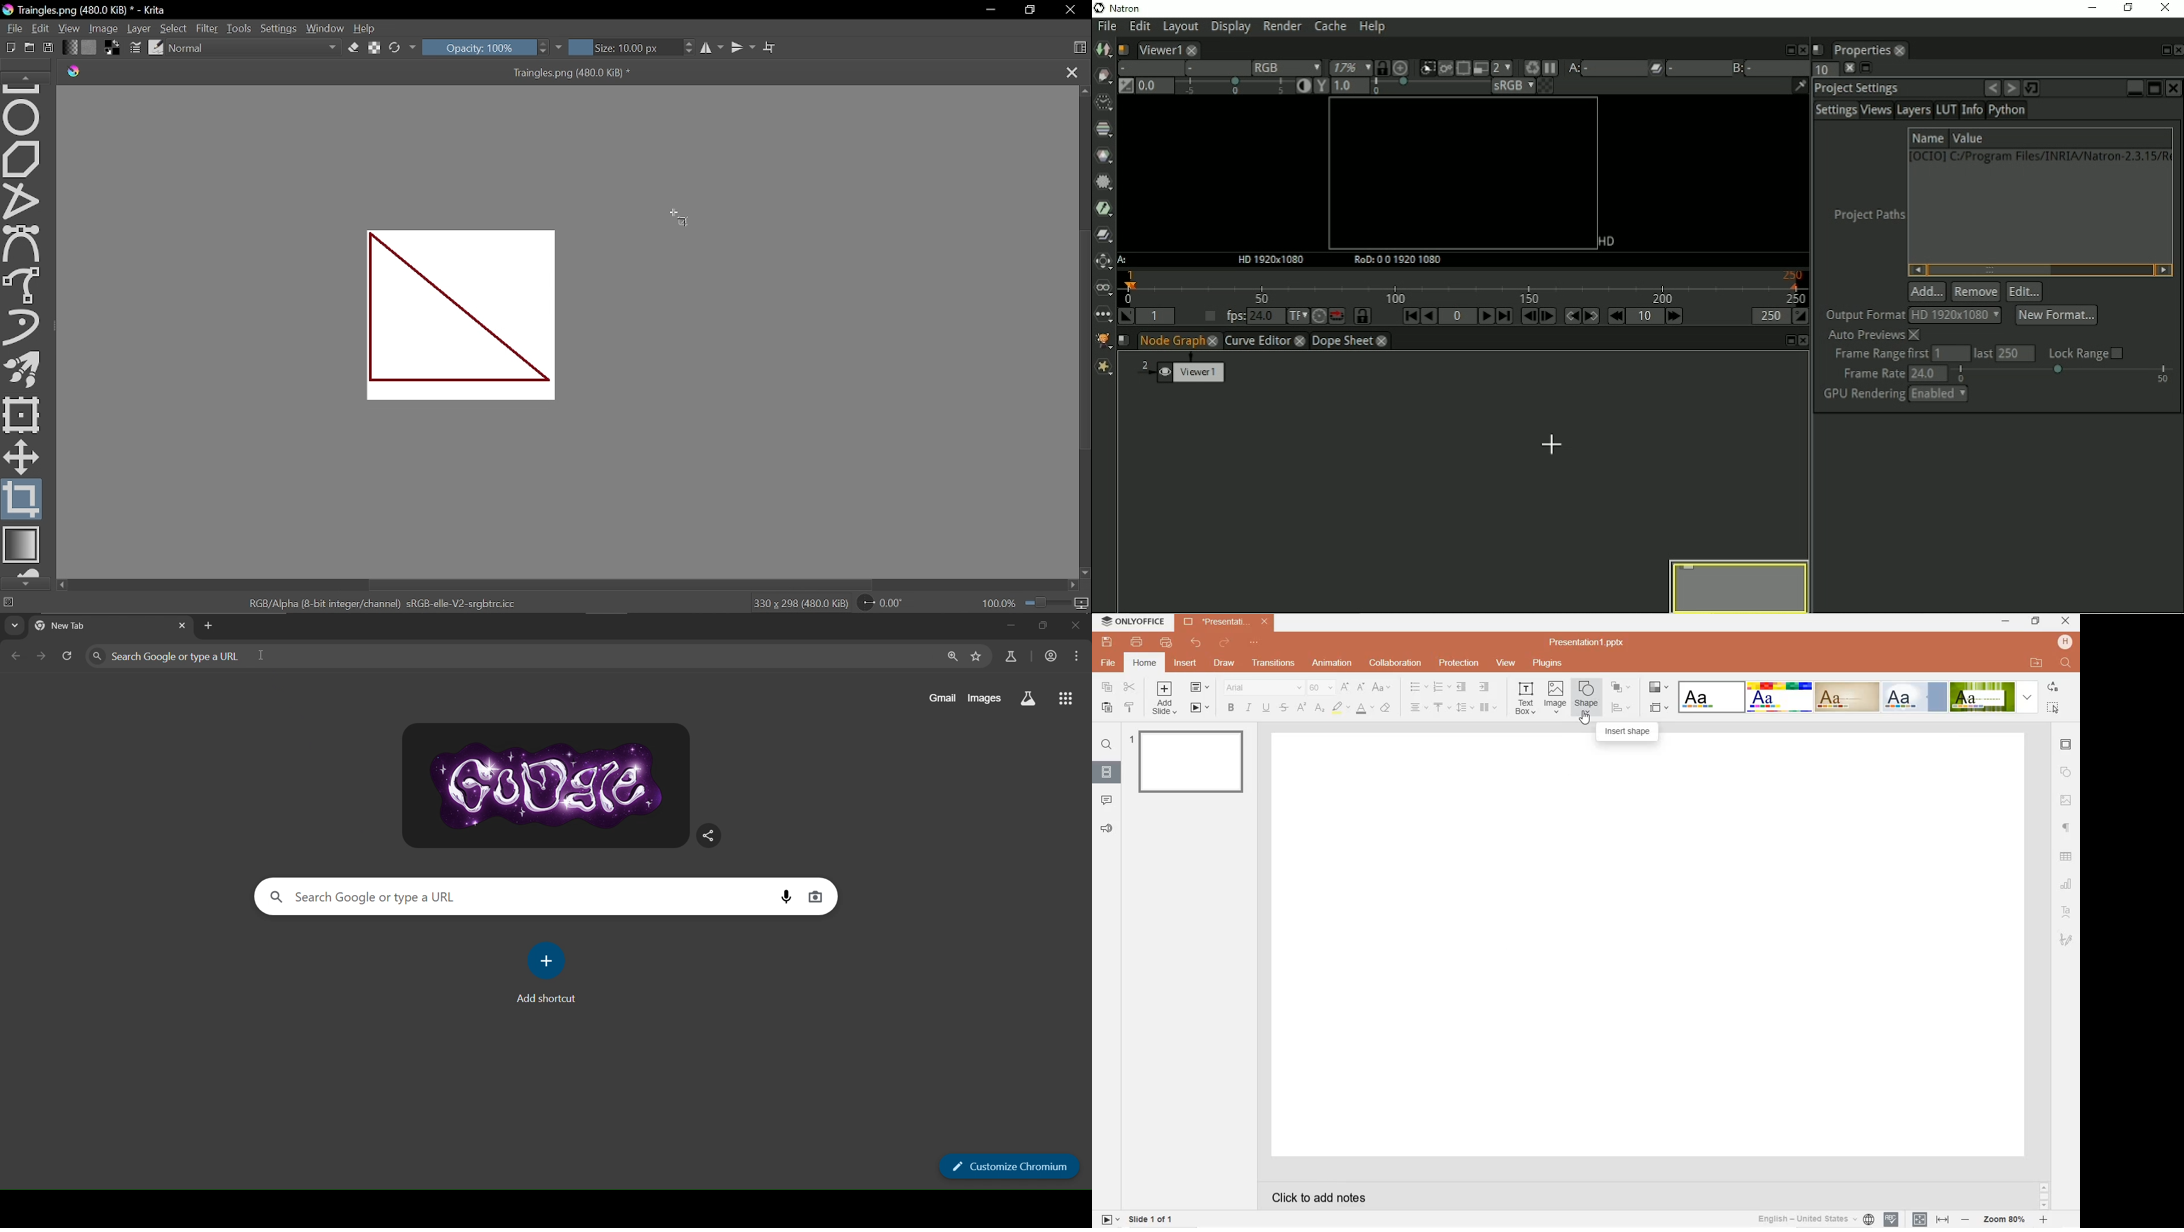 This screenshot has height=1232, width=2184. Describe the element at coordinates (1110, 1219) in the screenshot. I see `start slide show` at that location.